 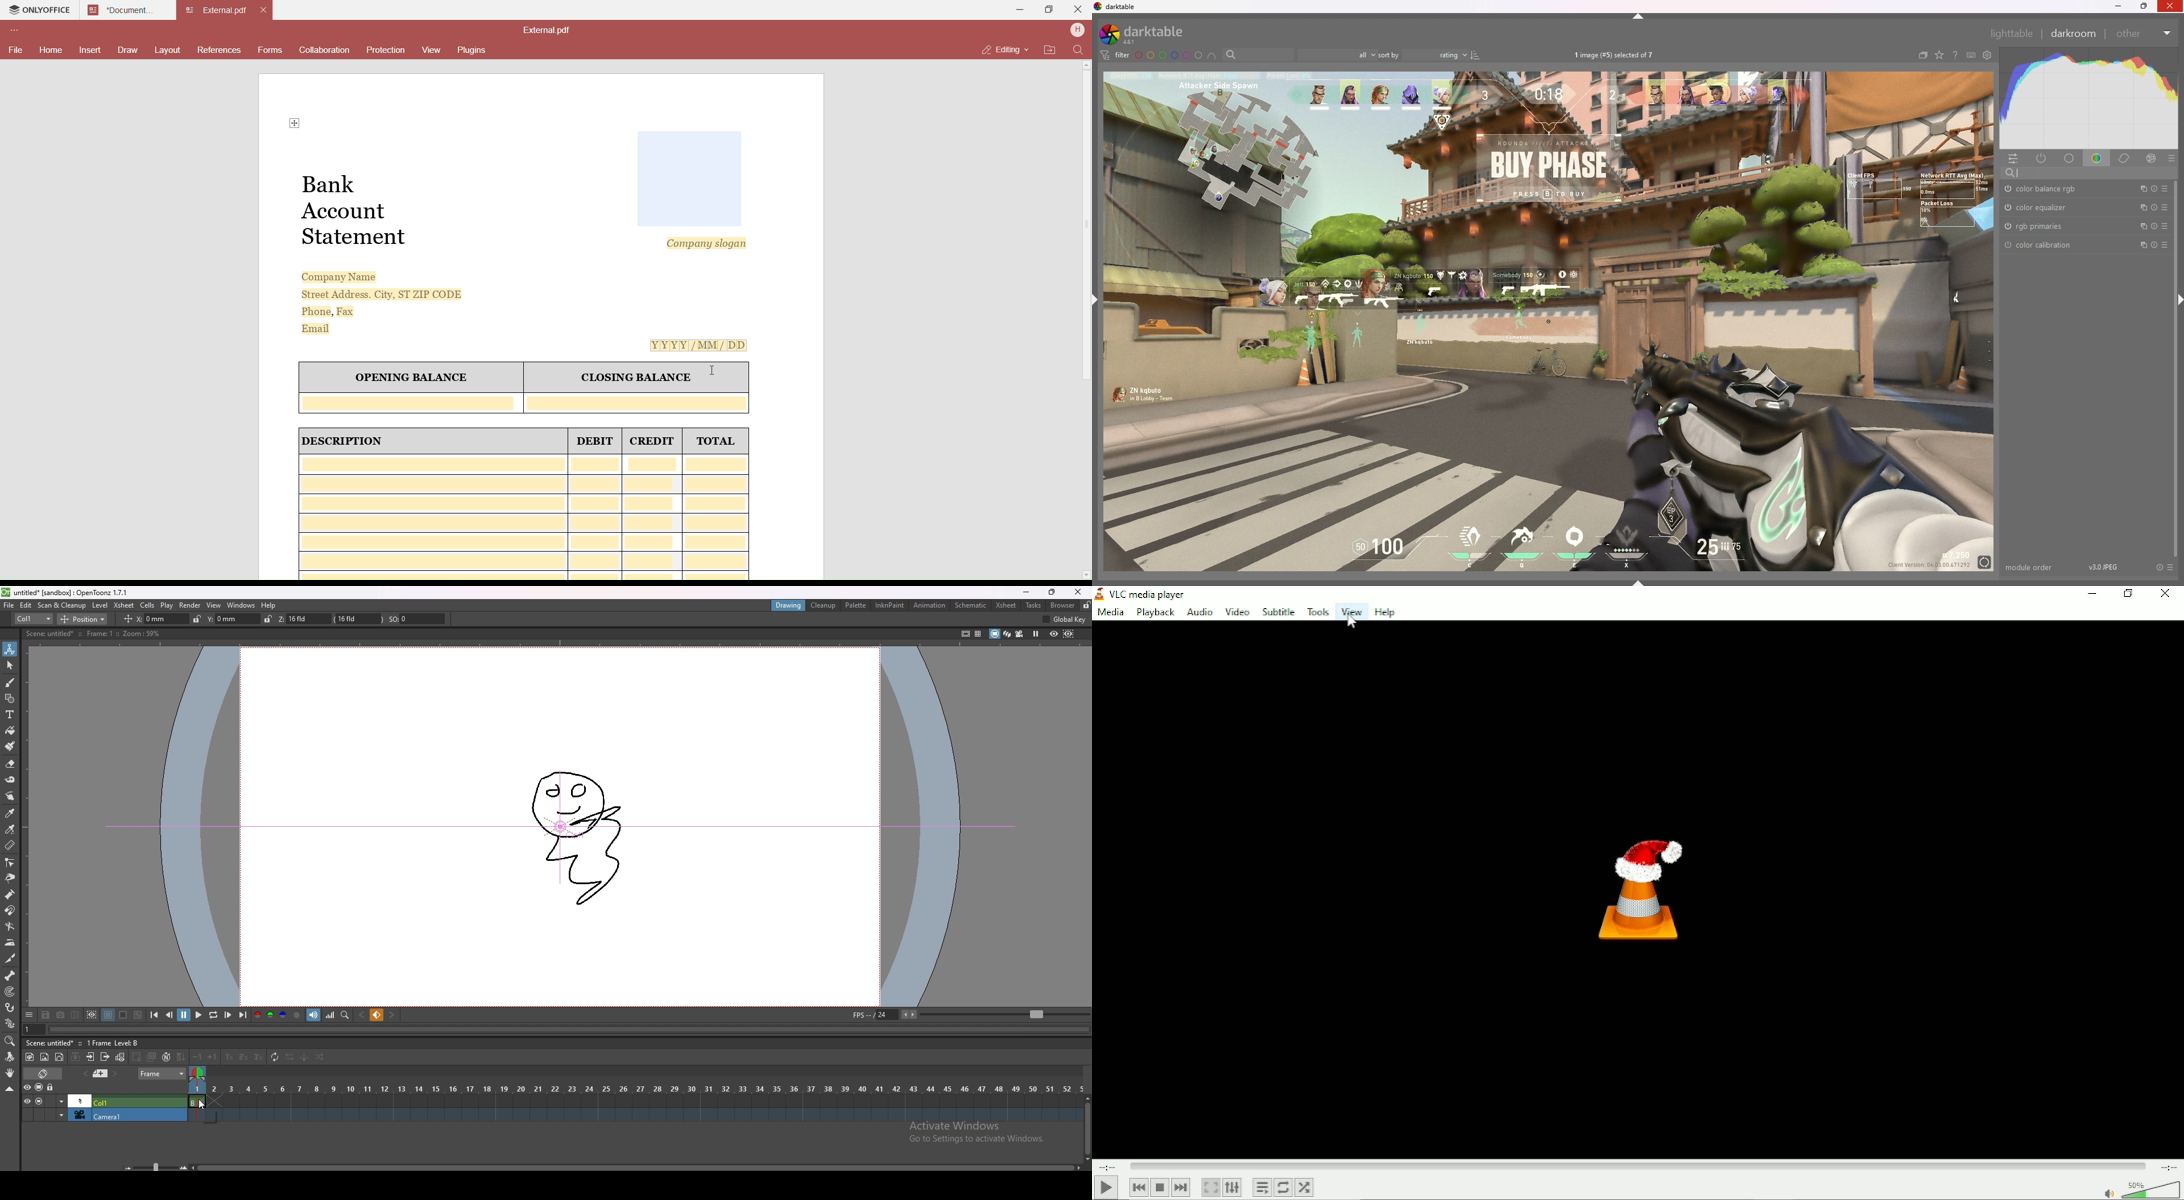 What do you see at coordinates (718, 516) in the screenshot?
I see `total cell` at bounding box center [718, 516].